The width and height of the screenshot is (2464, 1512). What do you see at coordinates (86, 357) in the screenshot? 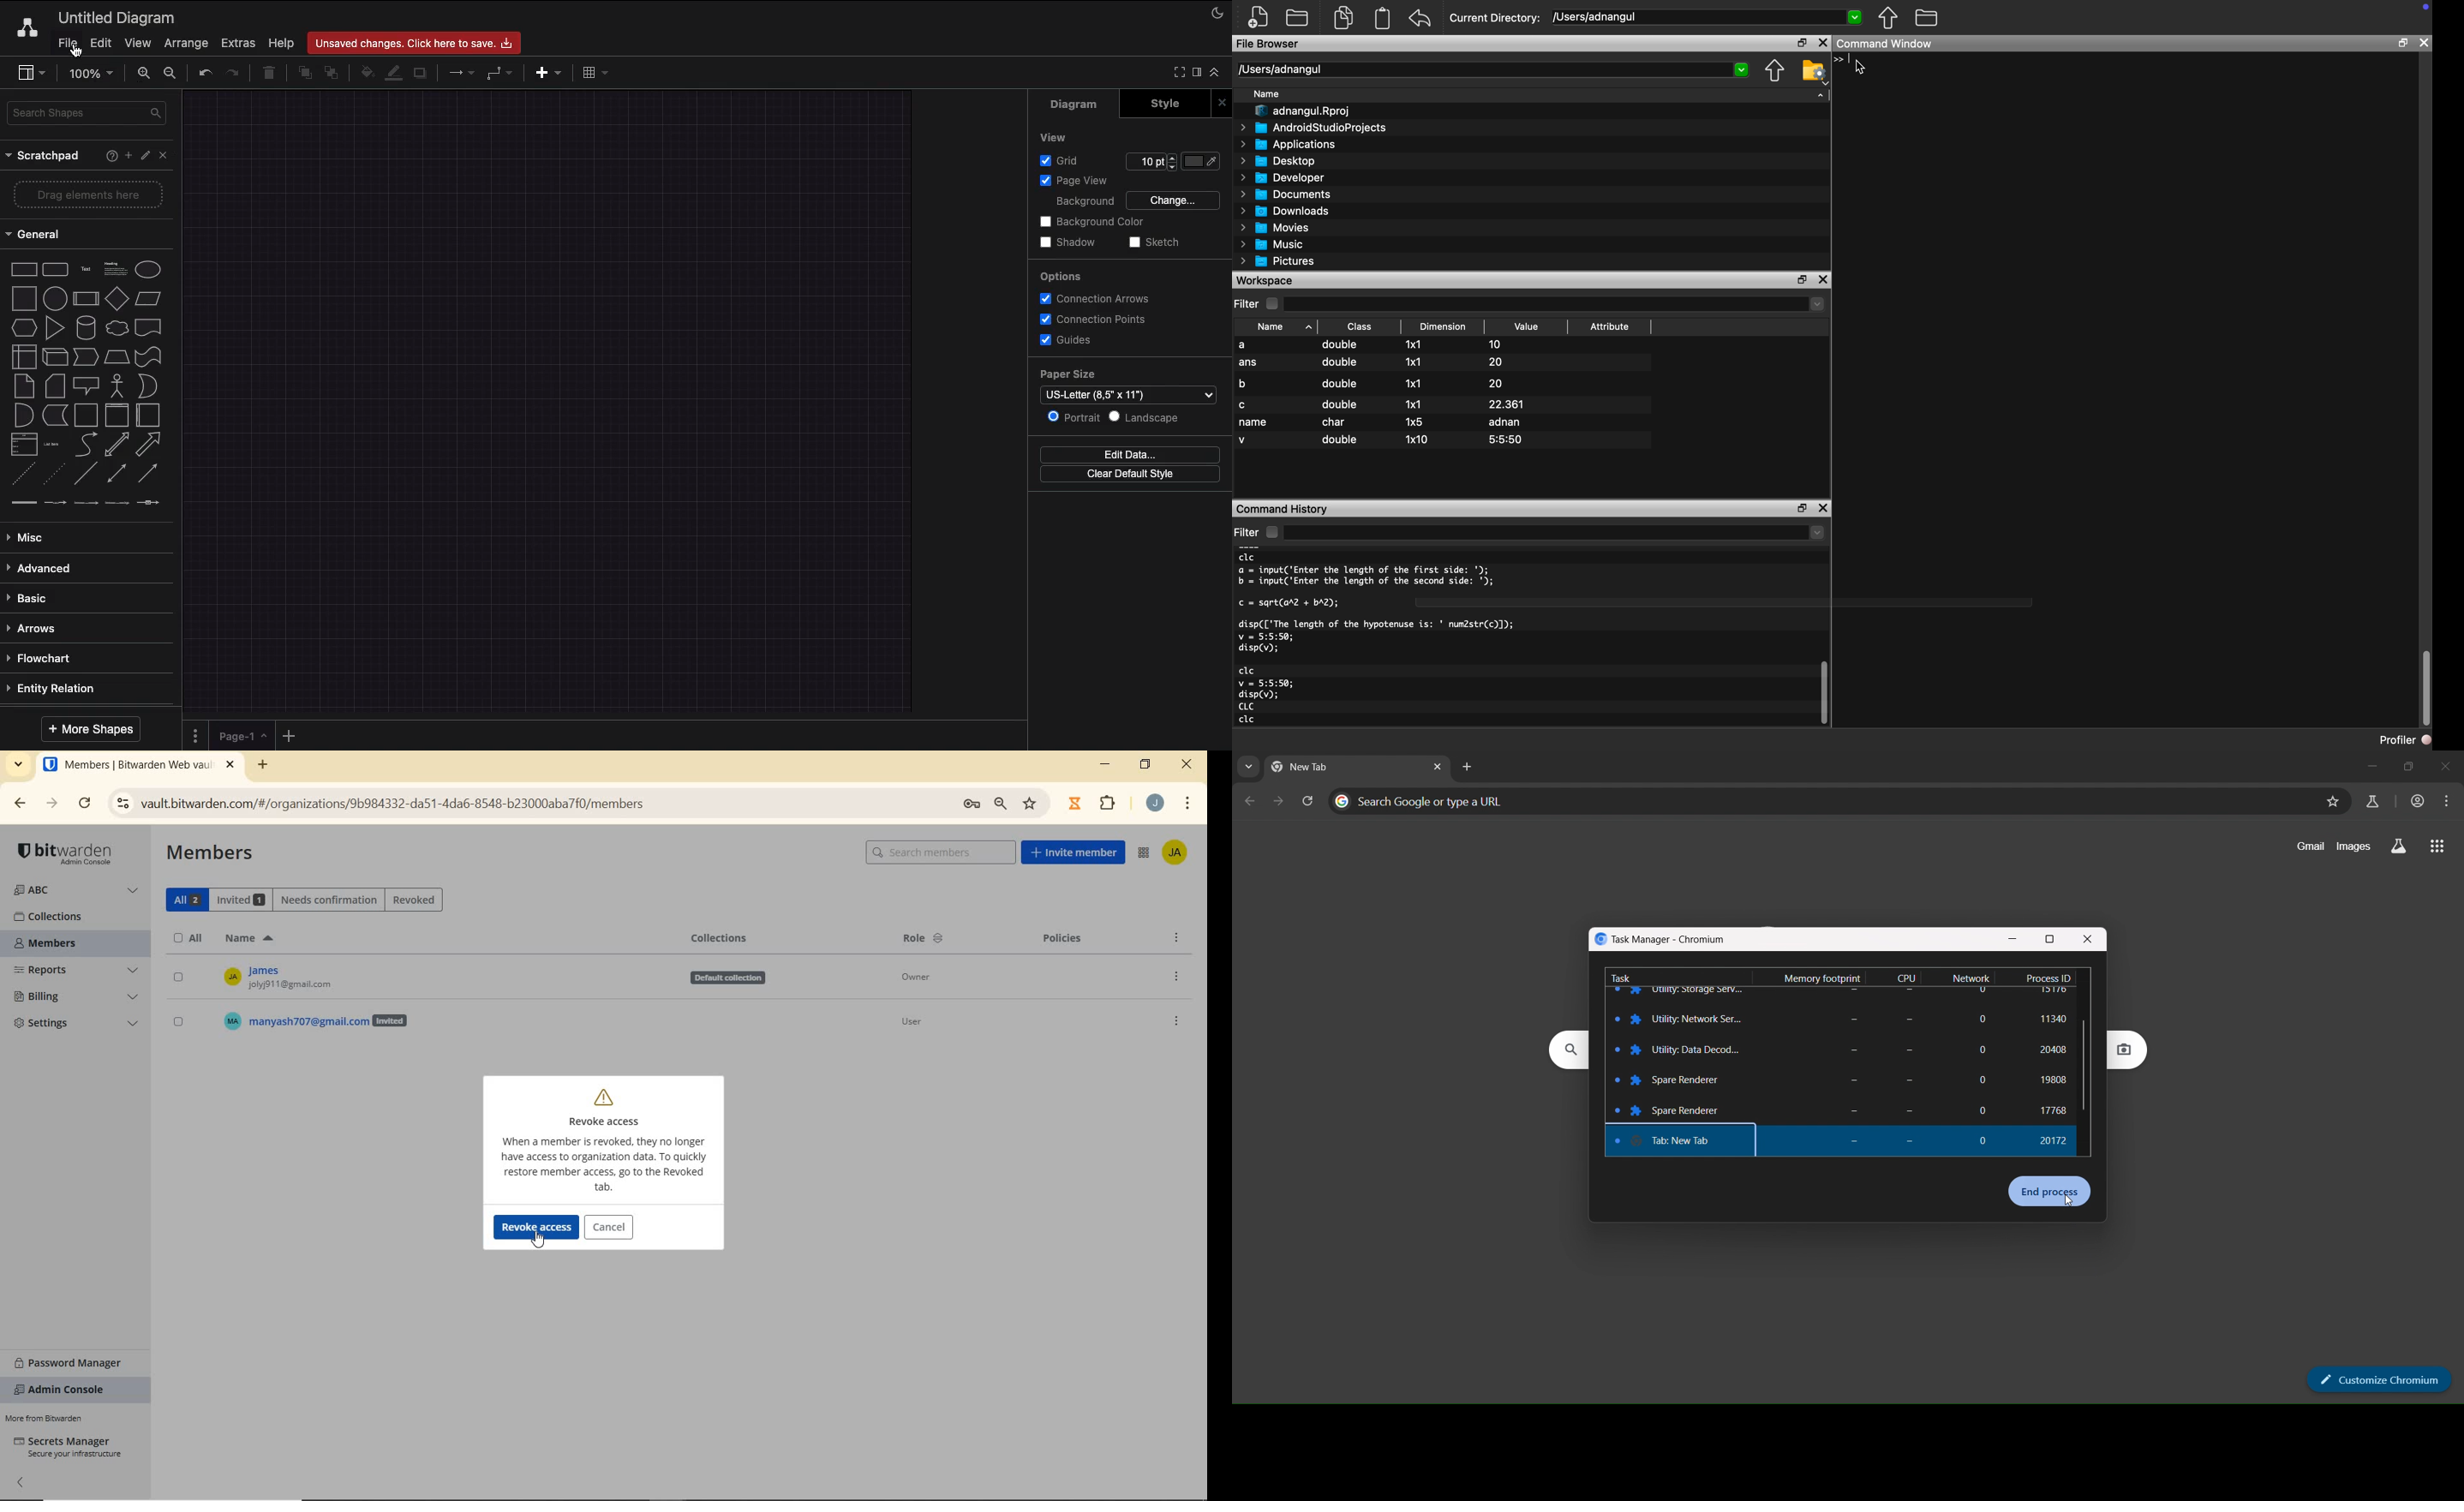
I see `Step` at bounding box center [86, 357].